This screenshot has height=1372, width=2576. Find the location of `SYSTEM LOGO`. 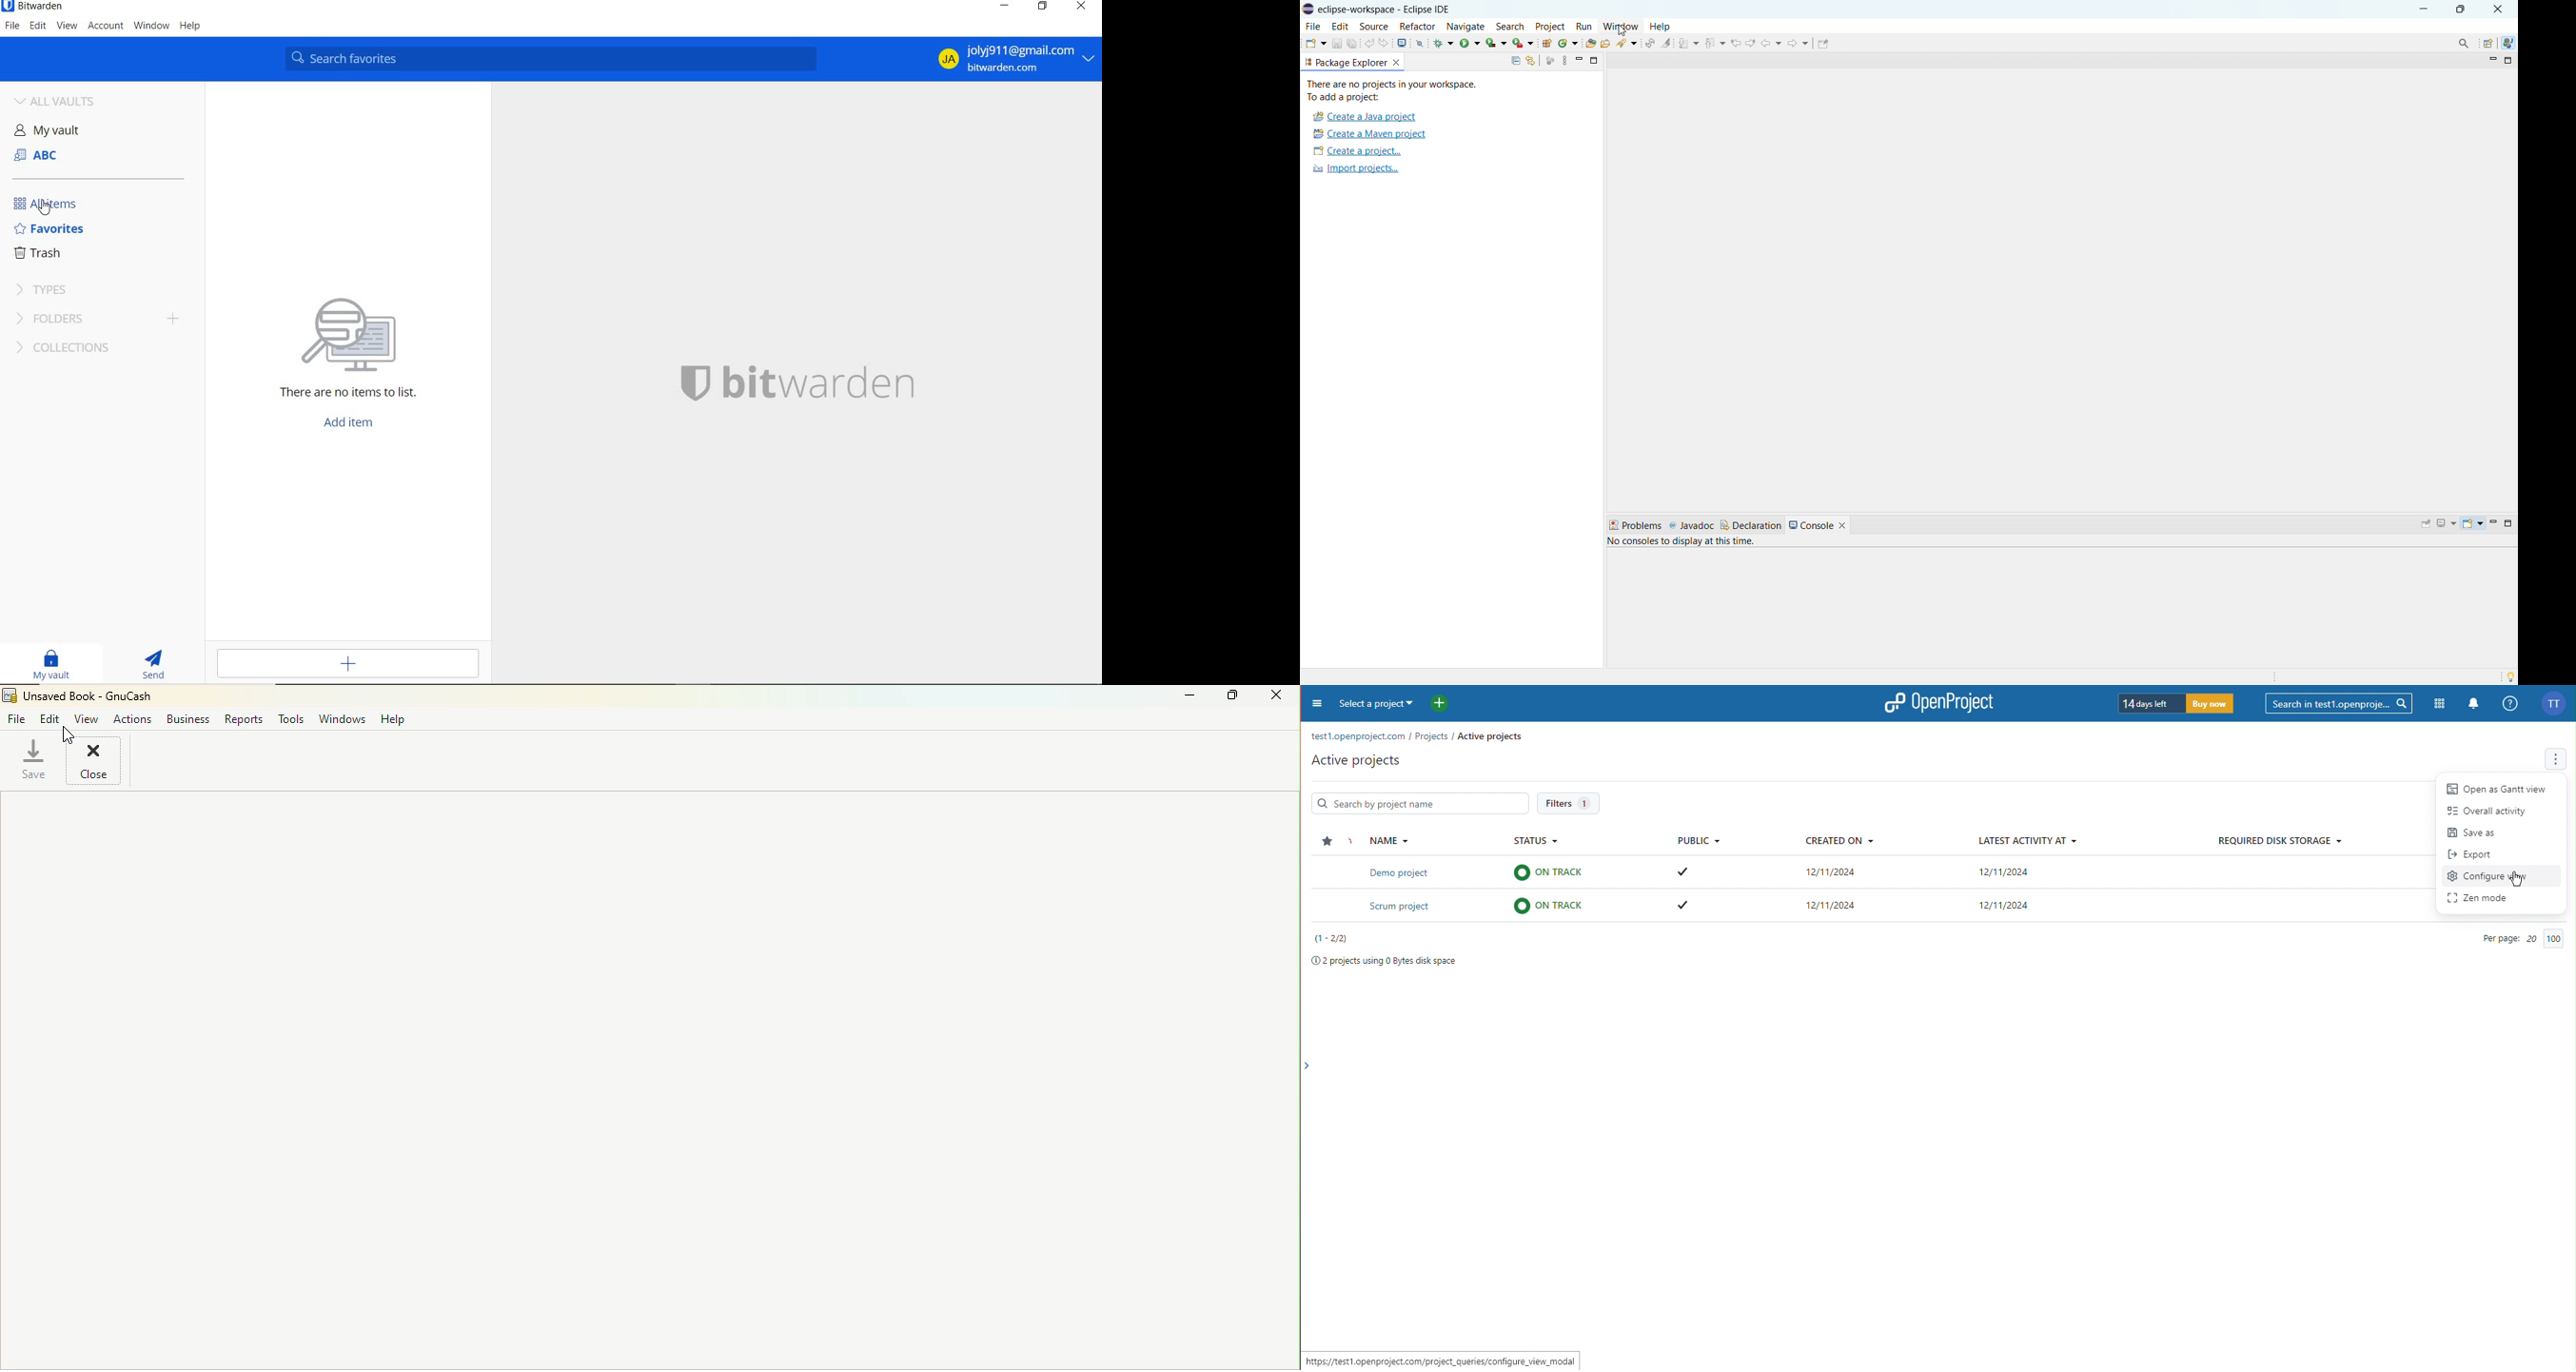

SYSTEM LOGO is located at coordinates (822, 381).